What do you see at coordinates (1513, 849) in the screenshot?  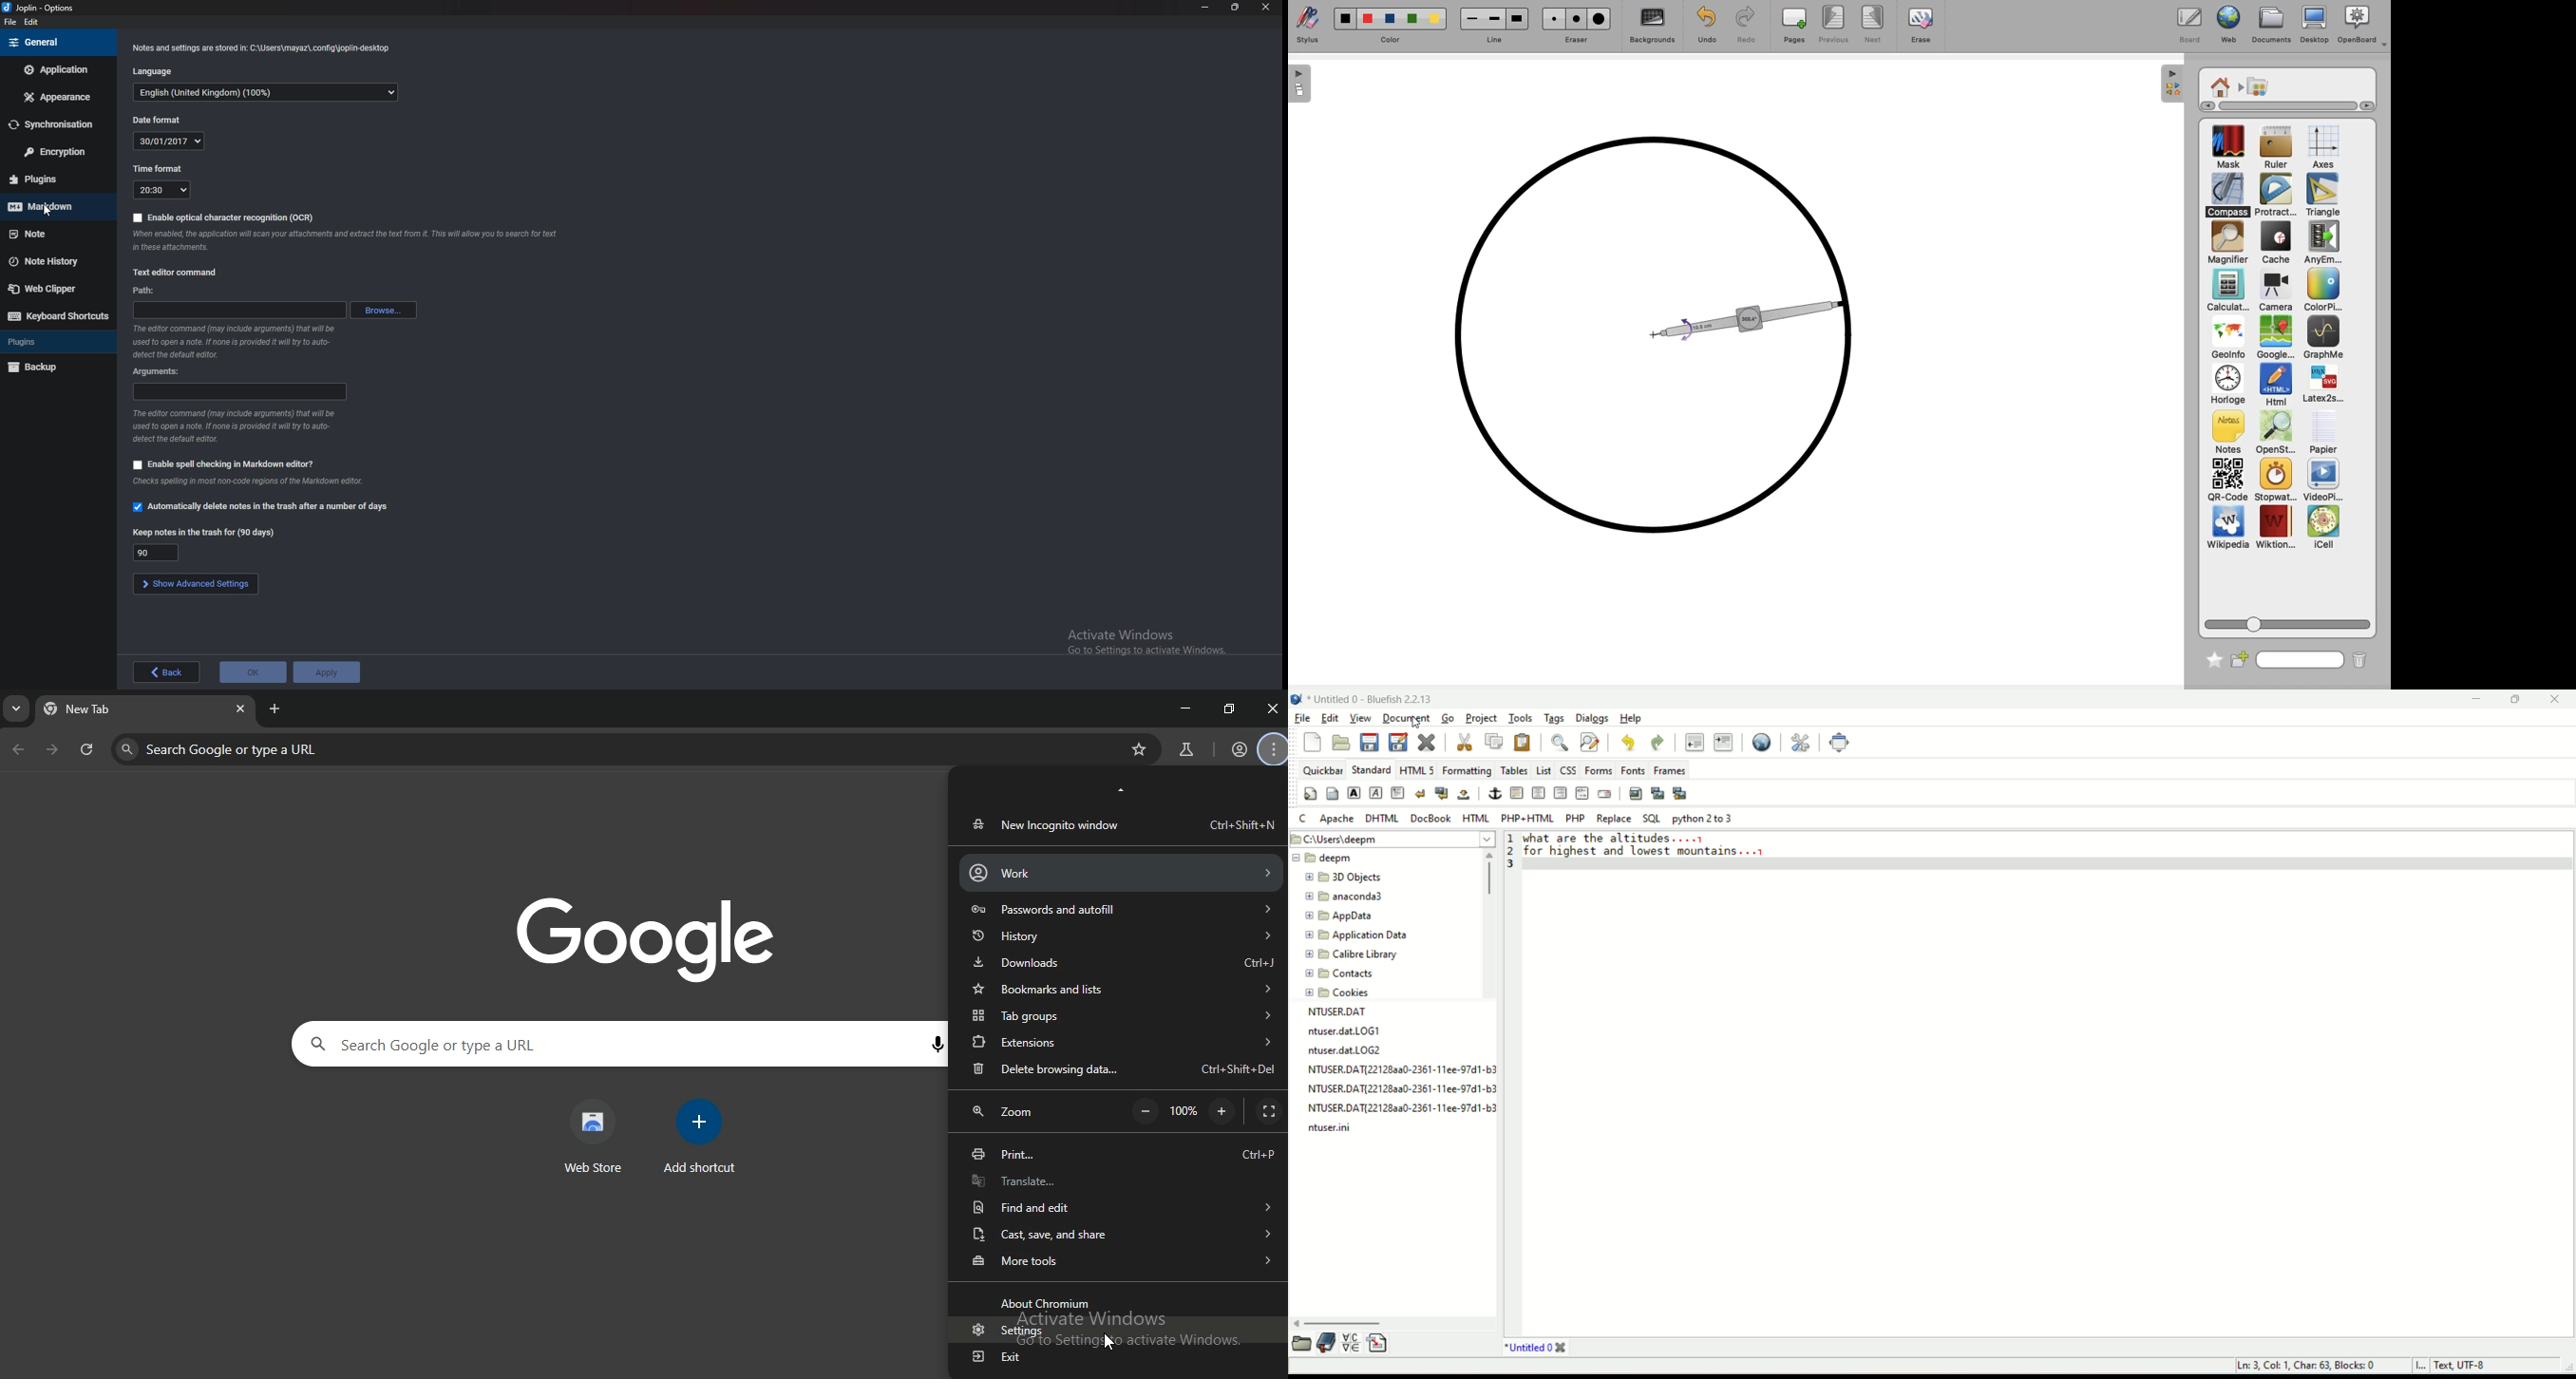 I see `1 2 3` at bounding box center [1513, 849].